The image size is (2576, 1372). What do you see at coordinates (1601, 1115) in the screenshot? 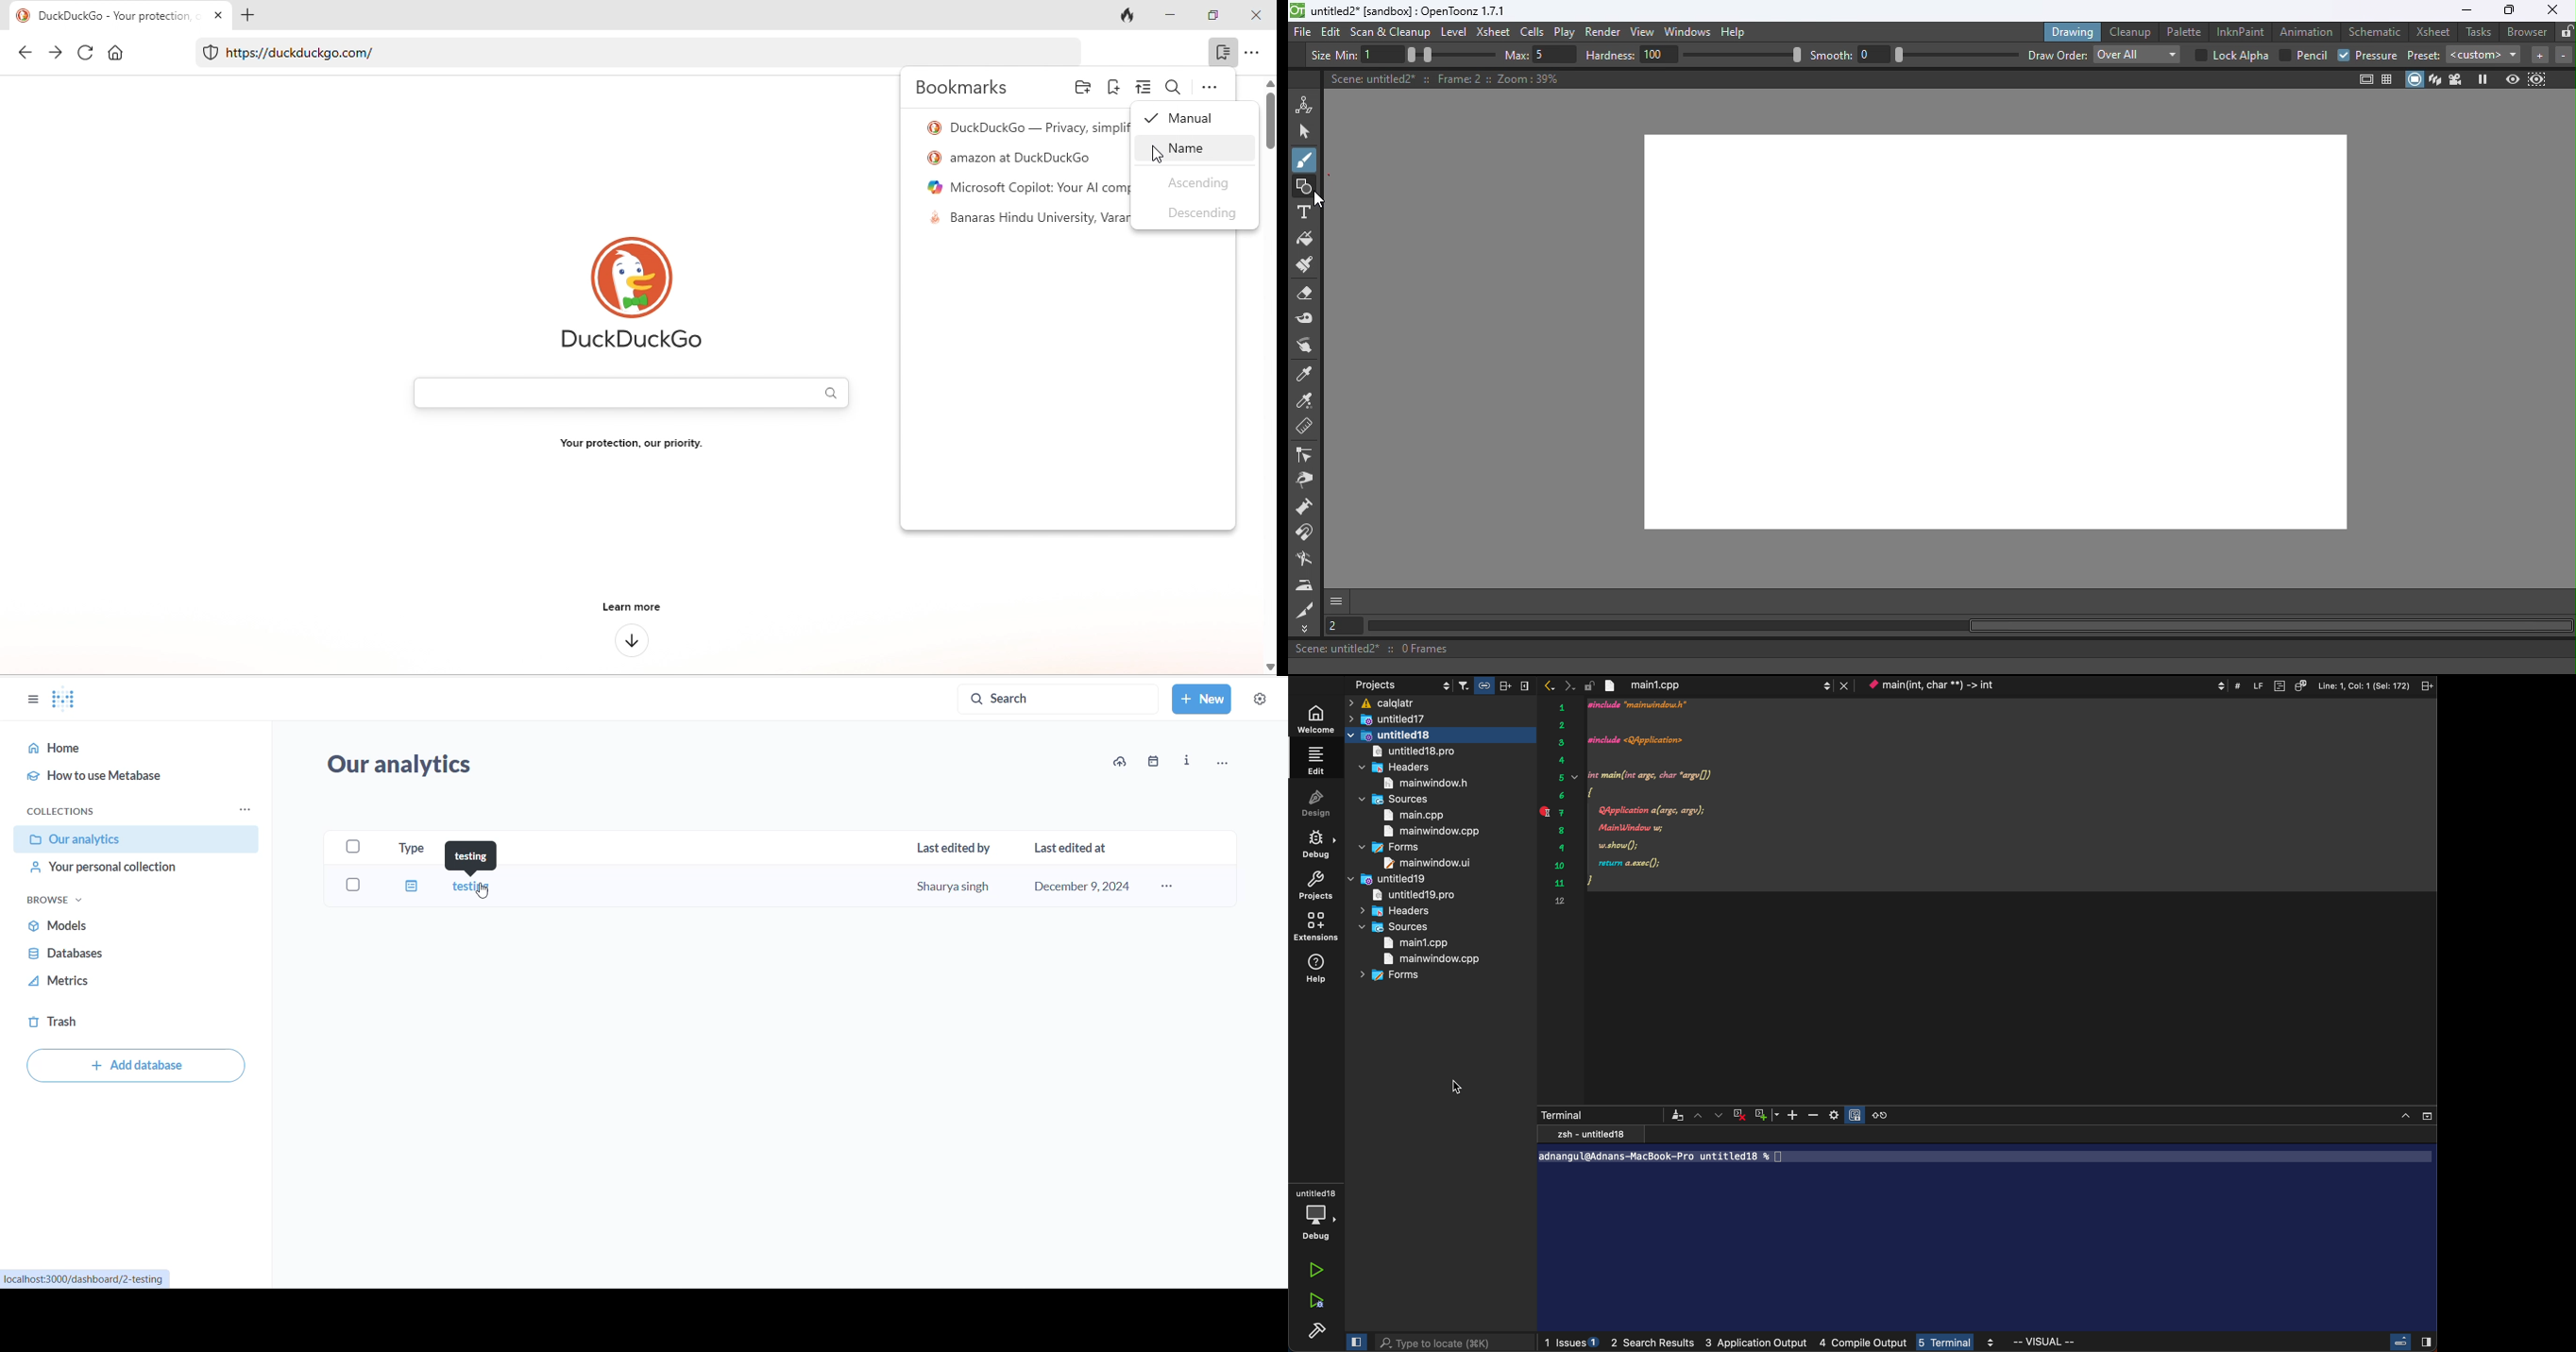
I see `terminal` at bounding box center [1601, 1115].